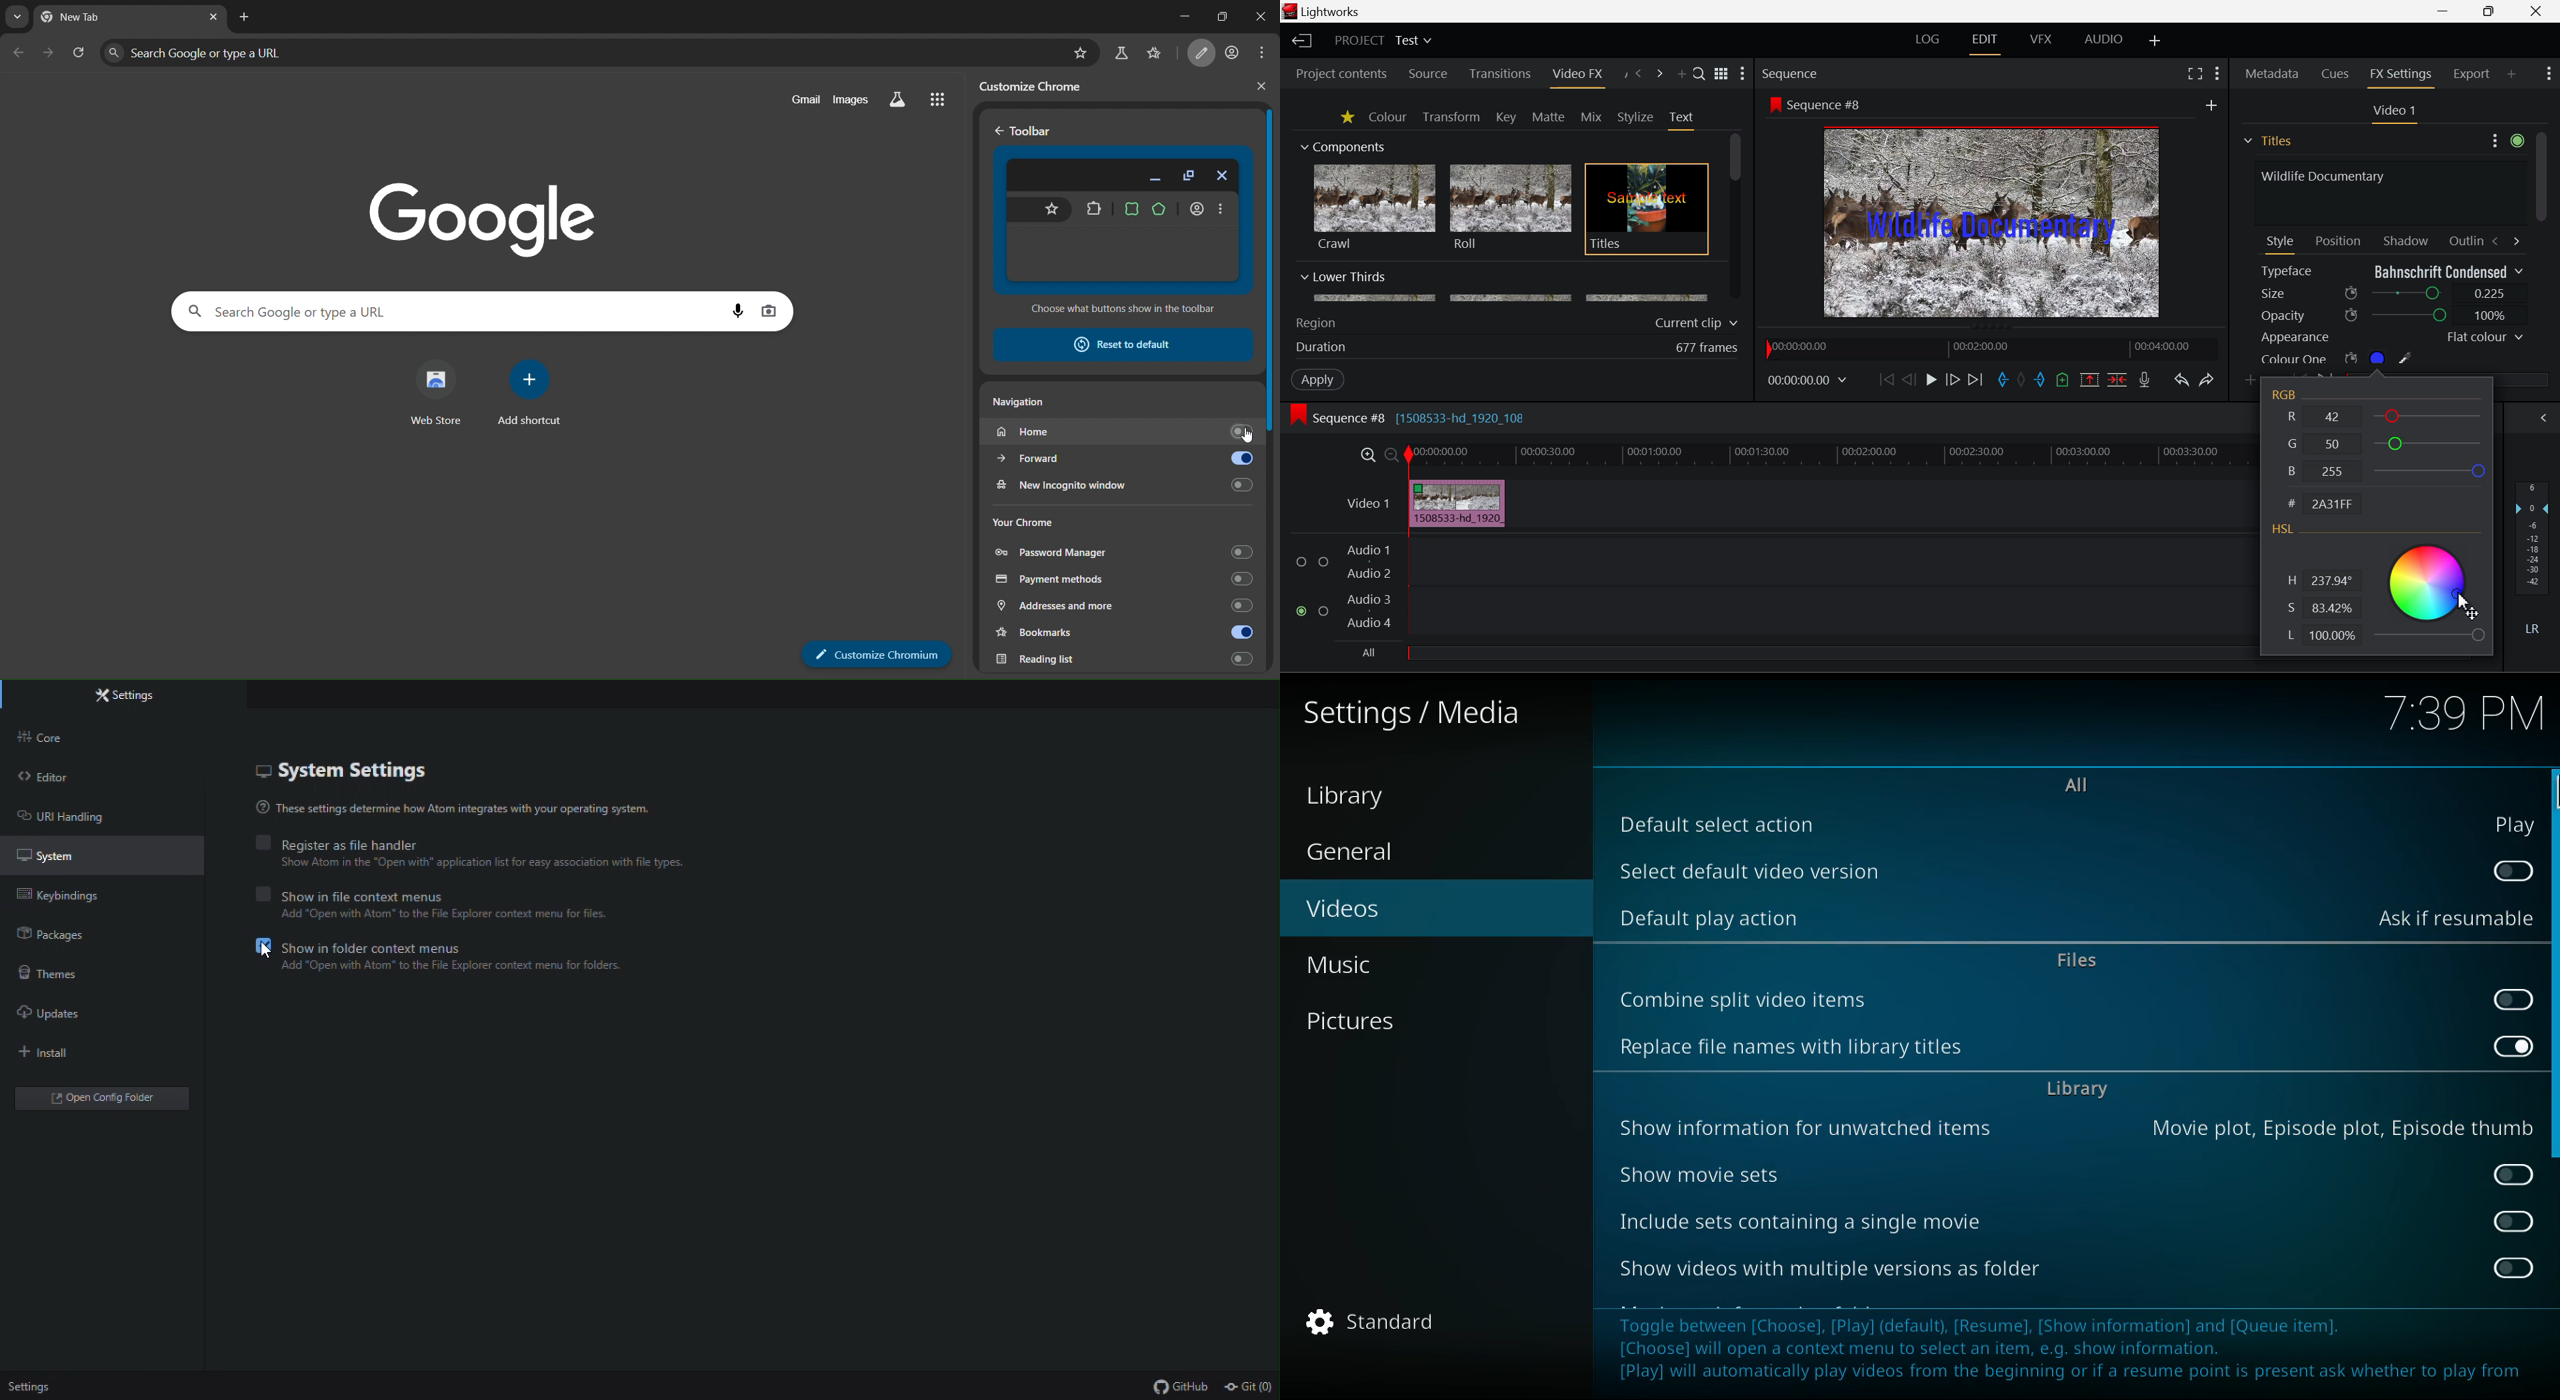 The image size is (2576, 1400). What do you see at coordinates (1297, 415) in the screenshot?
I see `icon` at bounding box center [1297, 415].